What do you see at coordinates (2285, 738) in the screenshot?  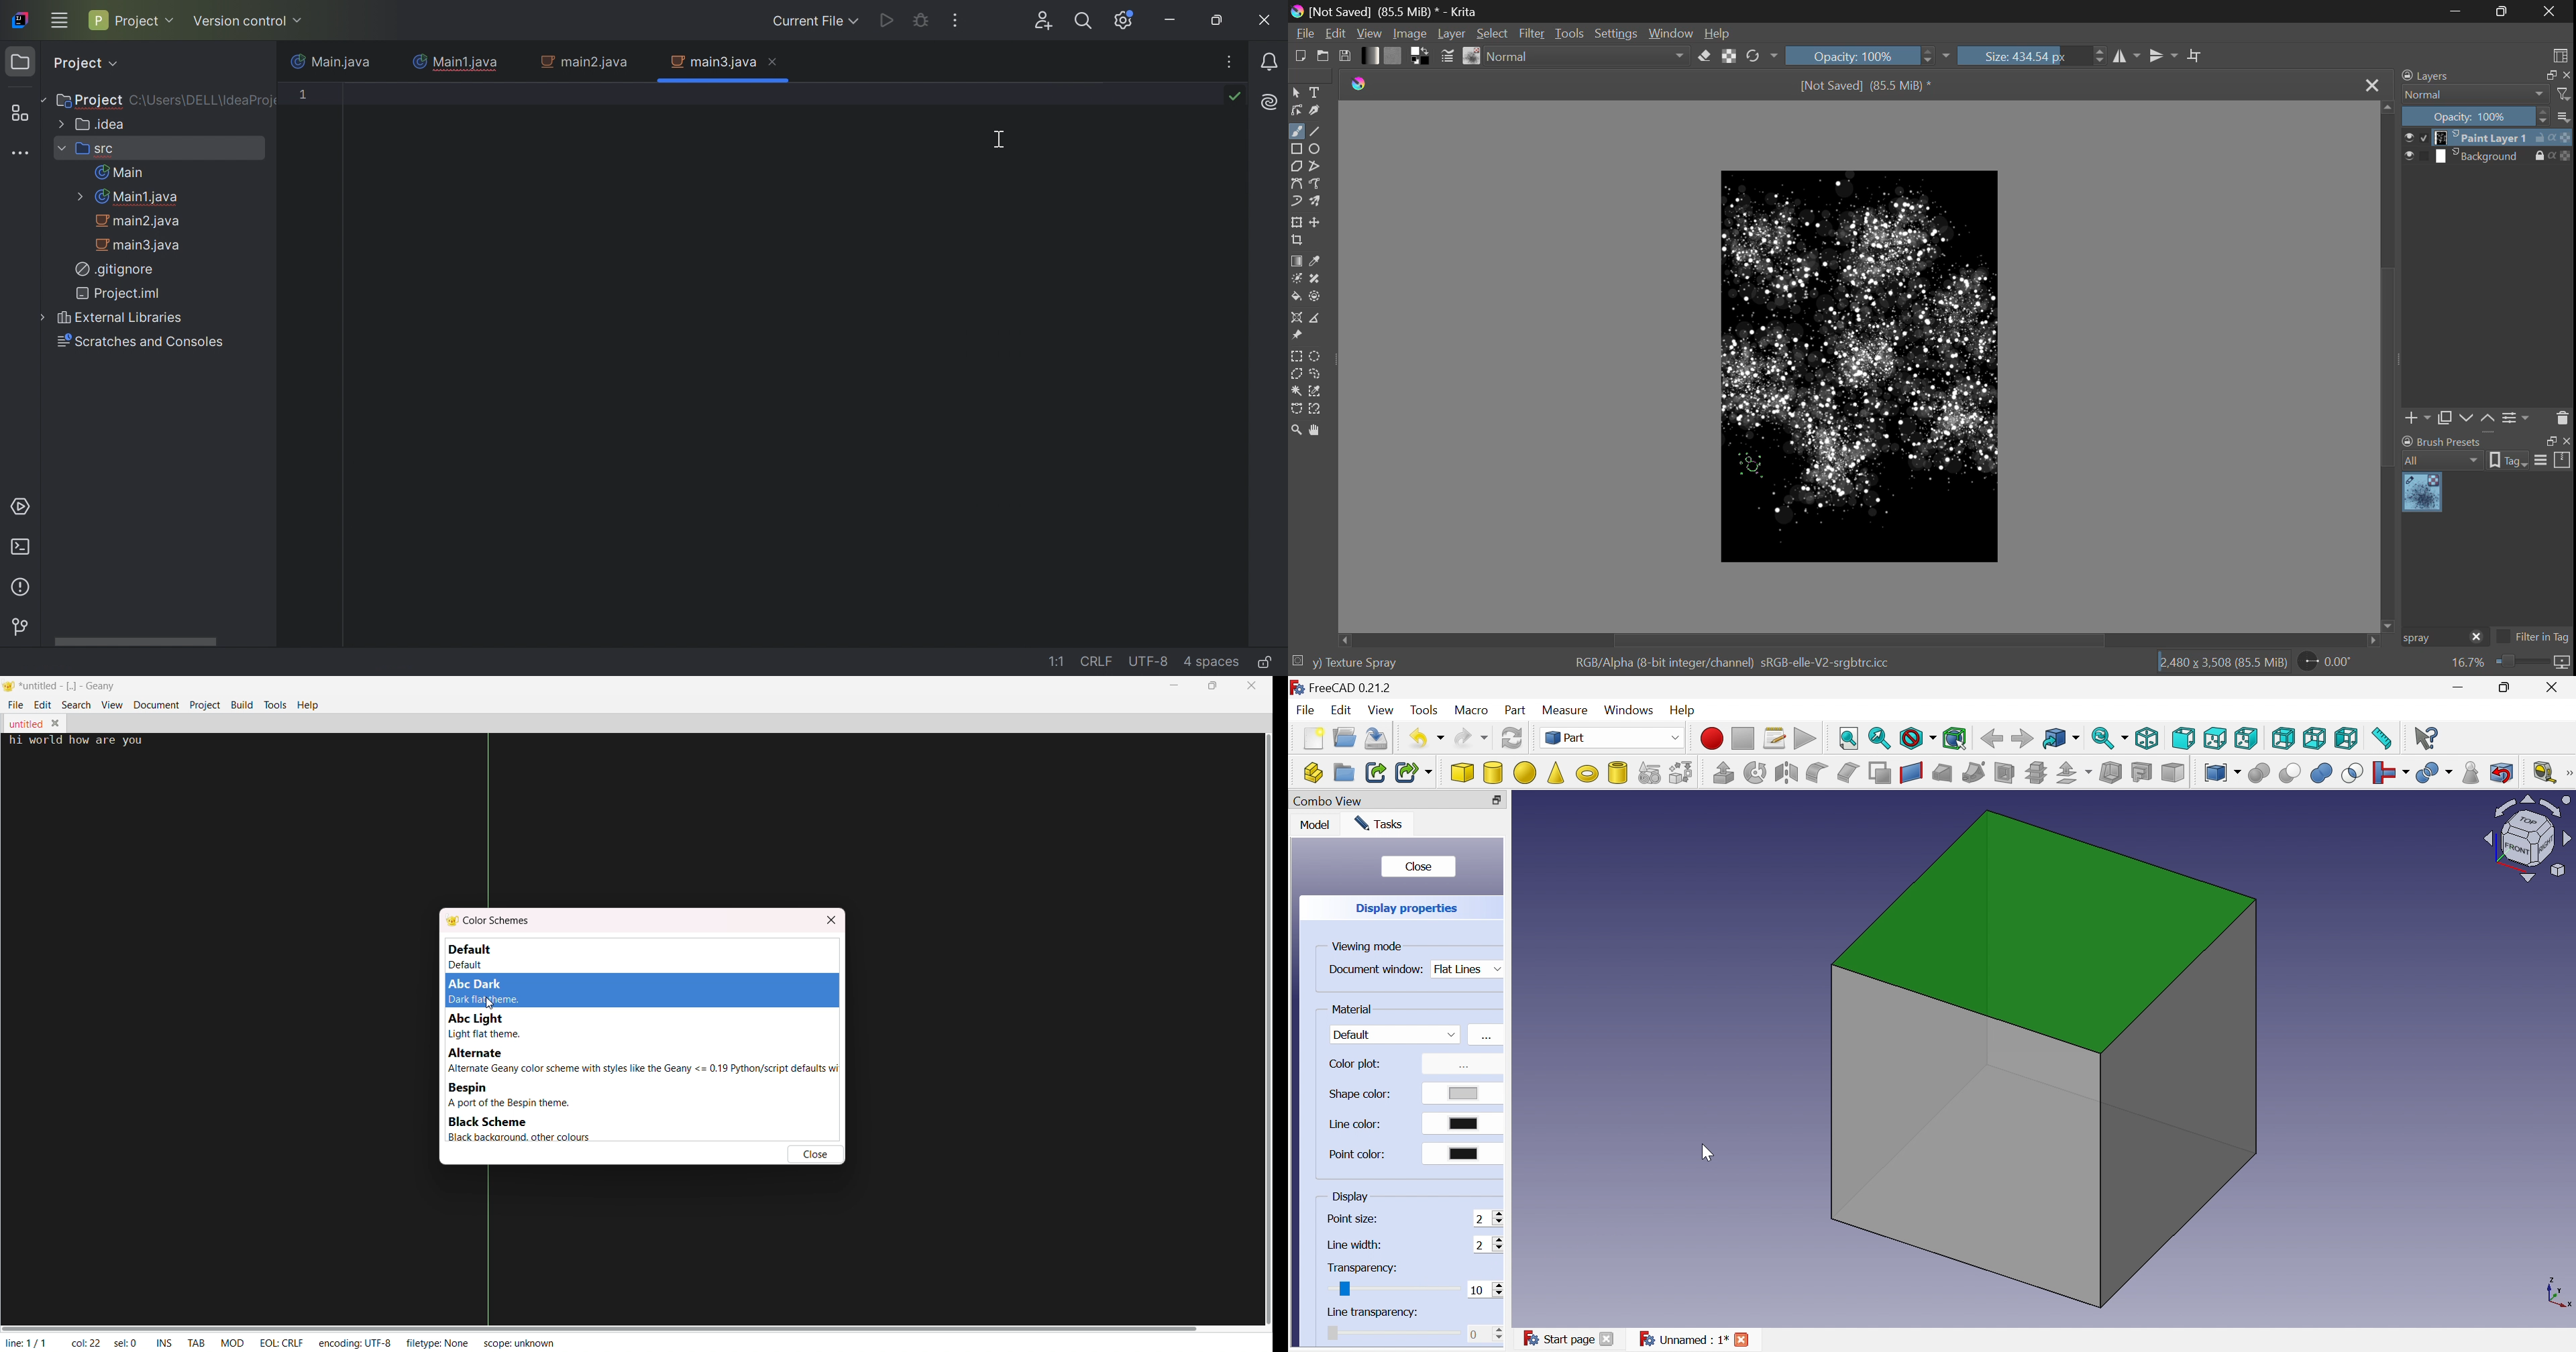 I see `Rear` at bounding box center [2285, 738].